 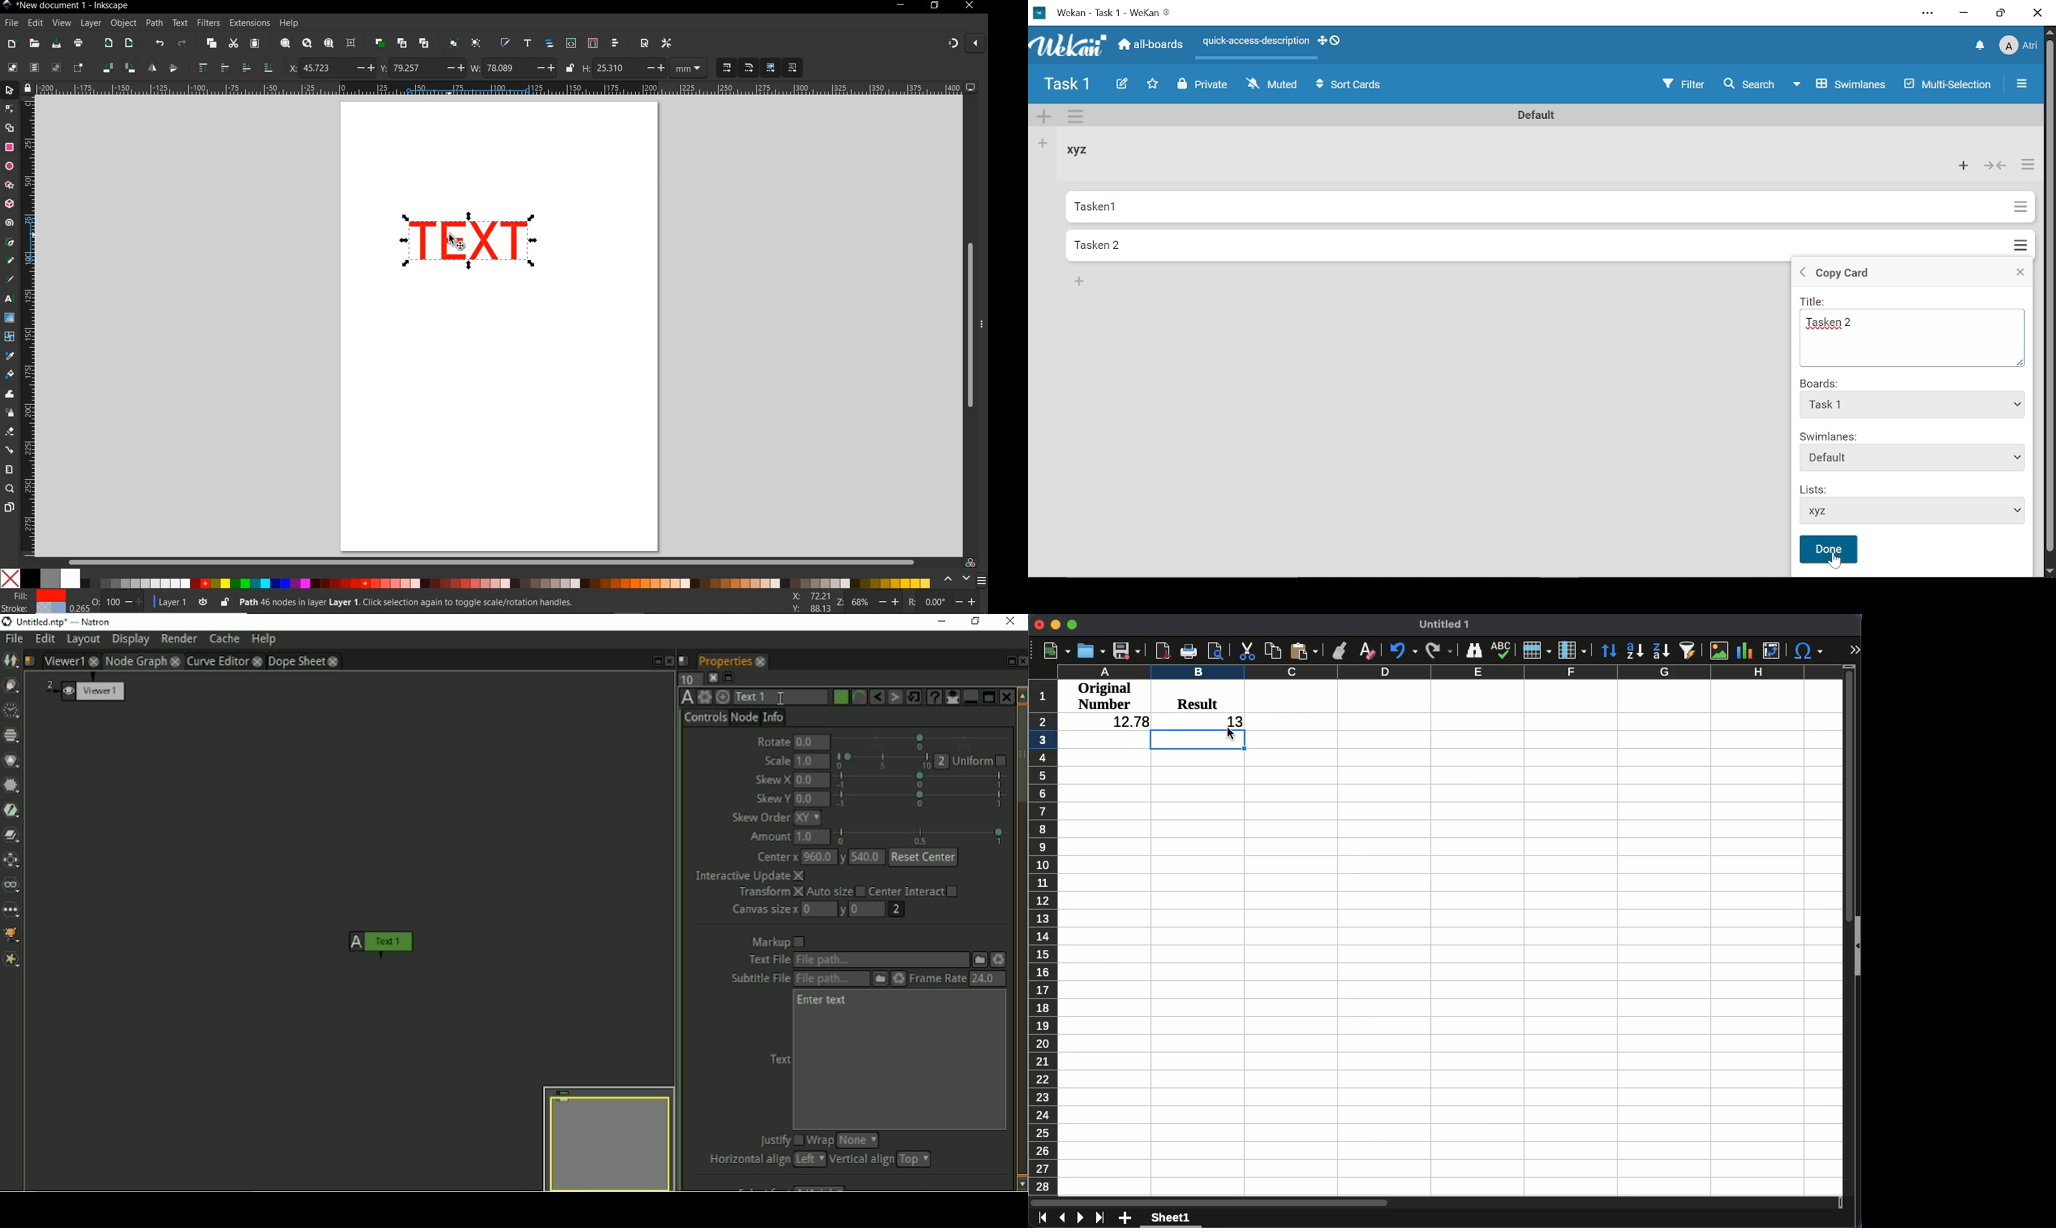 What do you see at coordinates (11, 395) in the screenshot?
I see `TWEAK TOOL` at bounding box center [11, 395].